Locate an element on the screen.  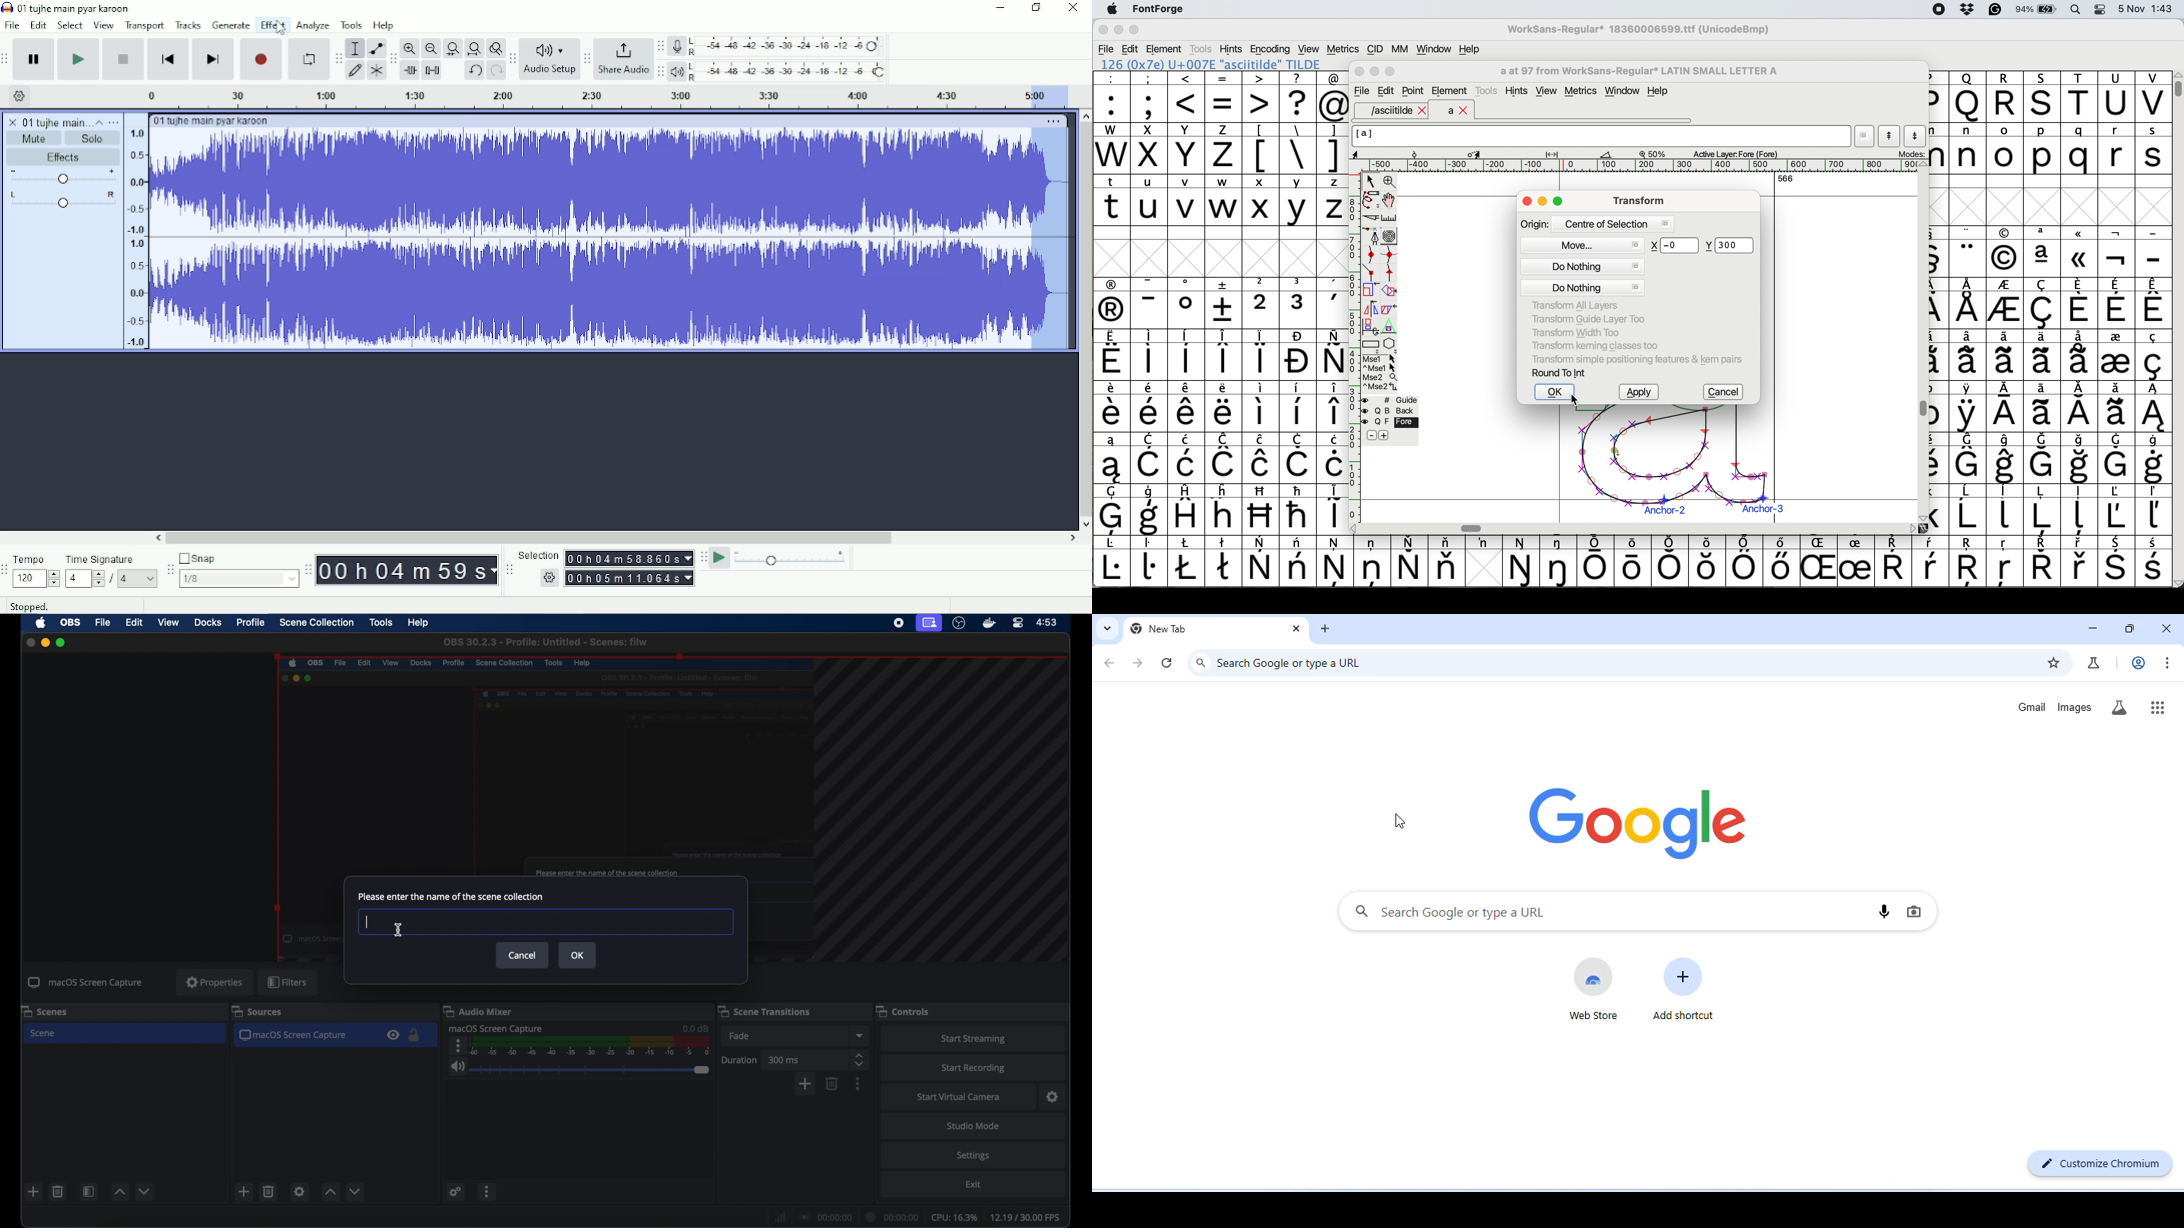
macOS screen capture is located at coordinates (85, 983).